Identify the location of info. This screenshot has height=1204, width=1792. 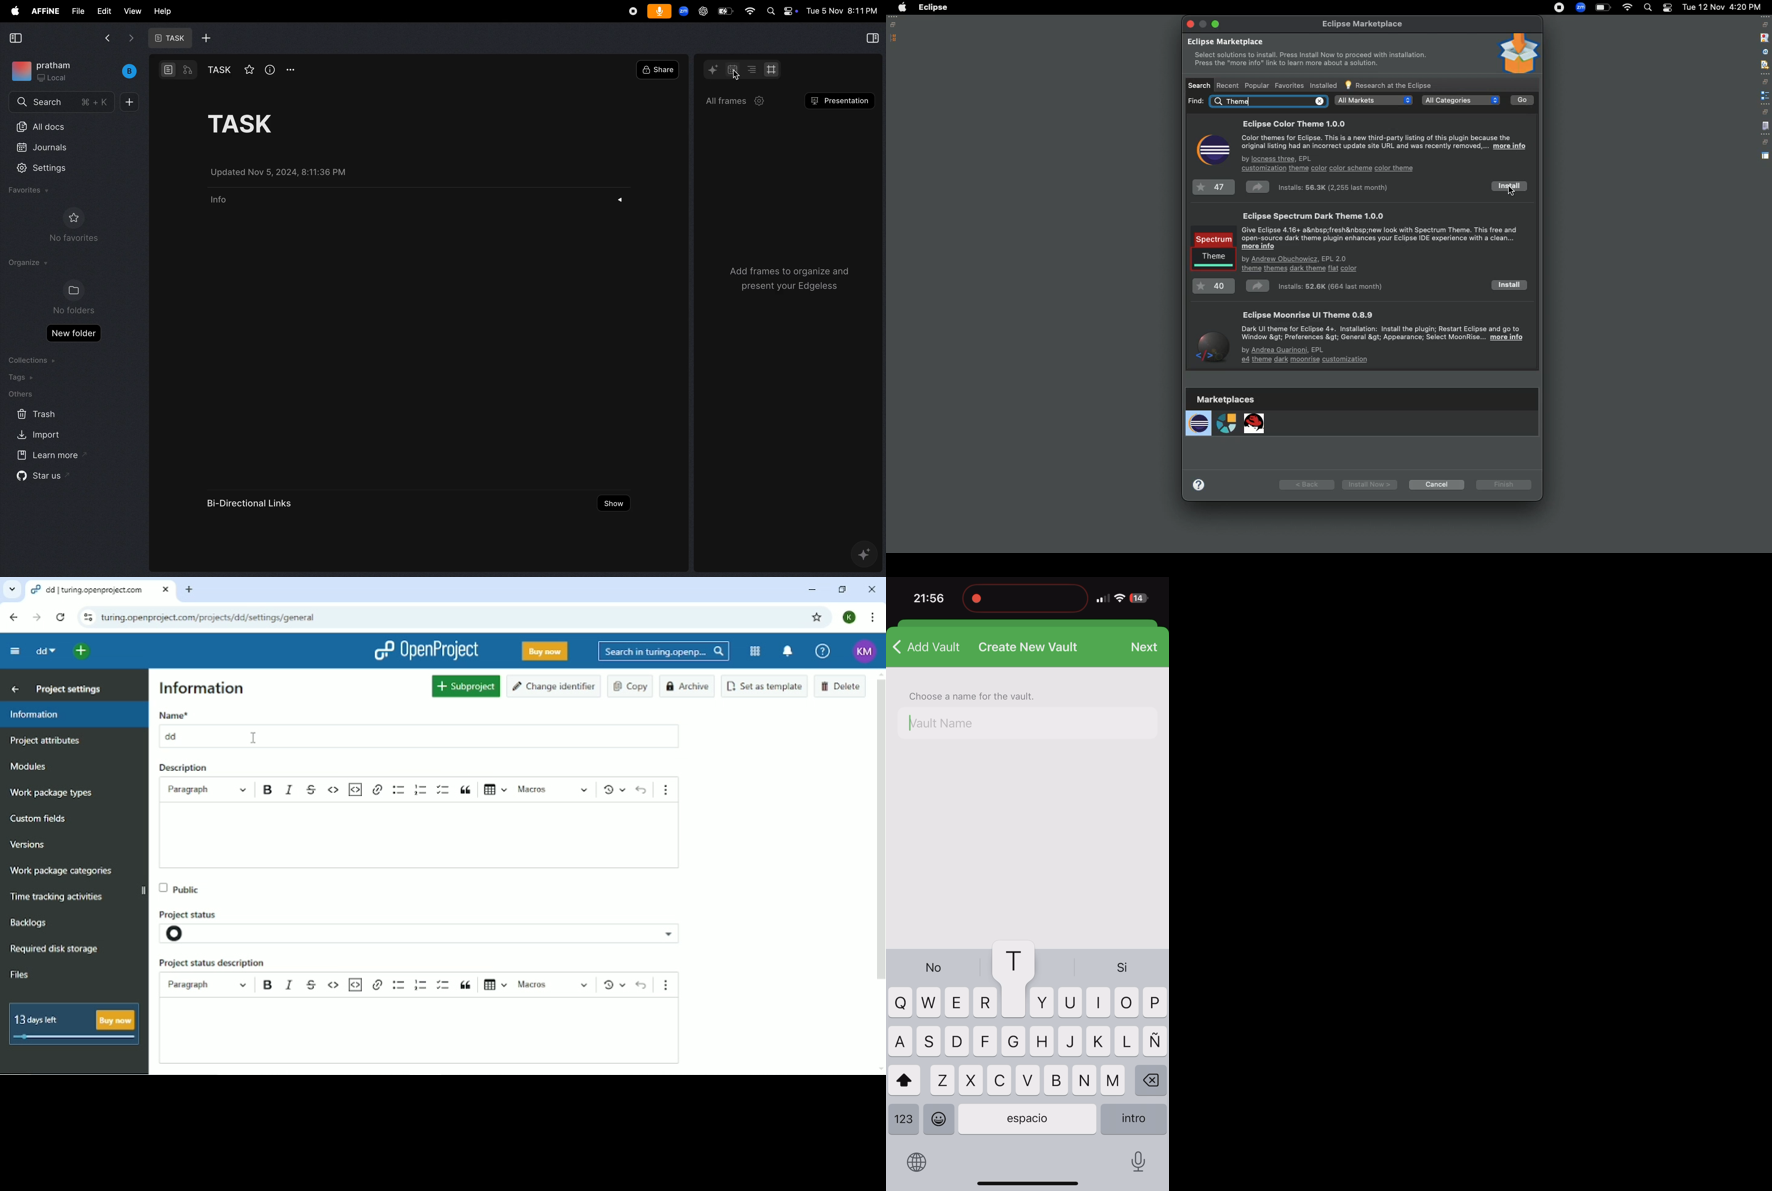
(270, 70).